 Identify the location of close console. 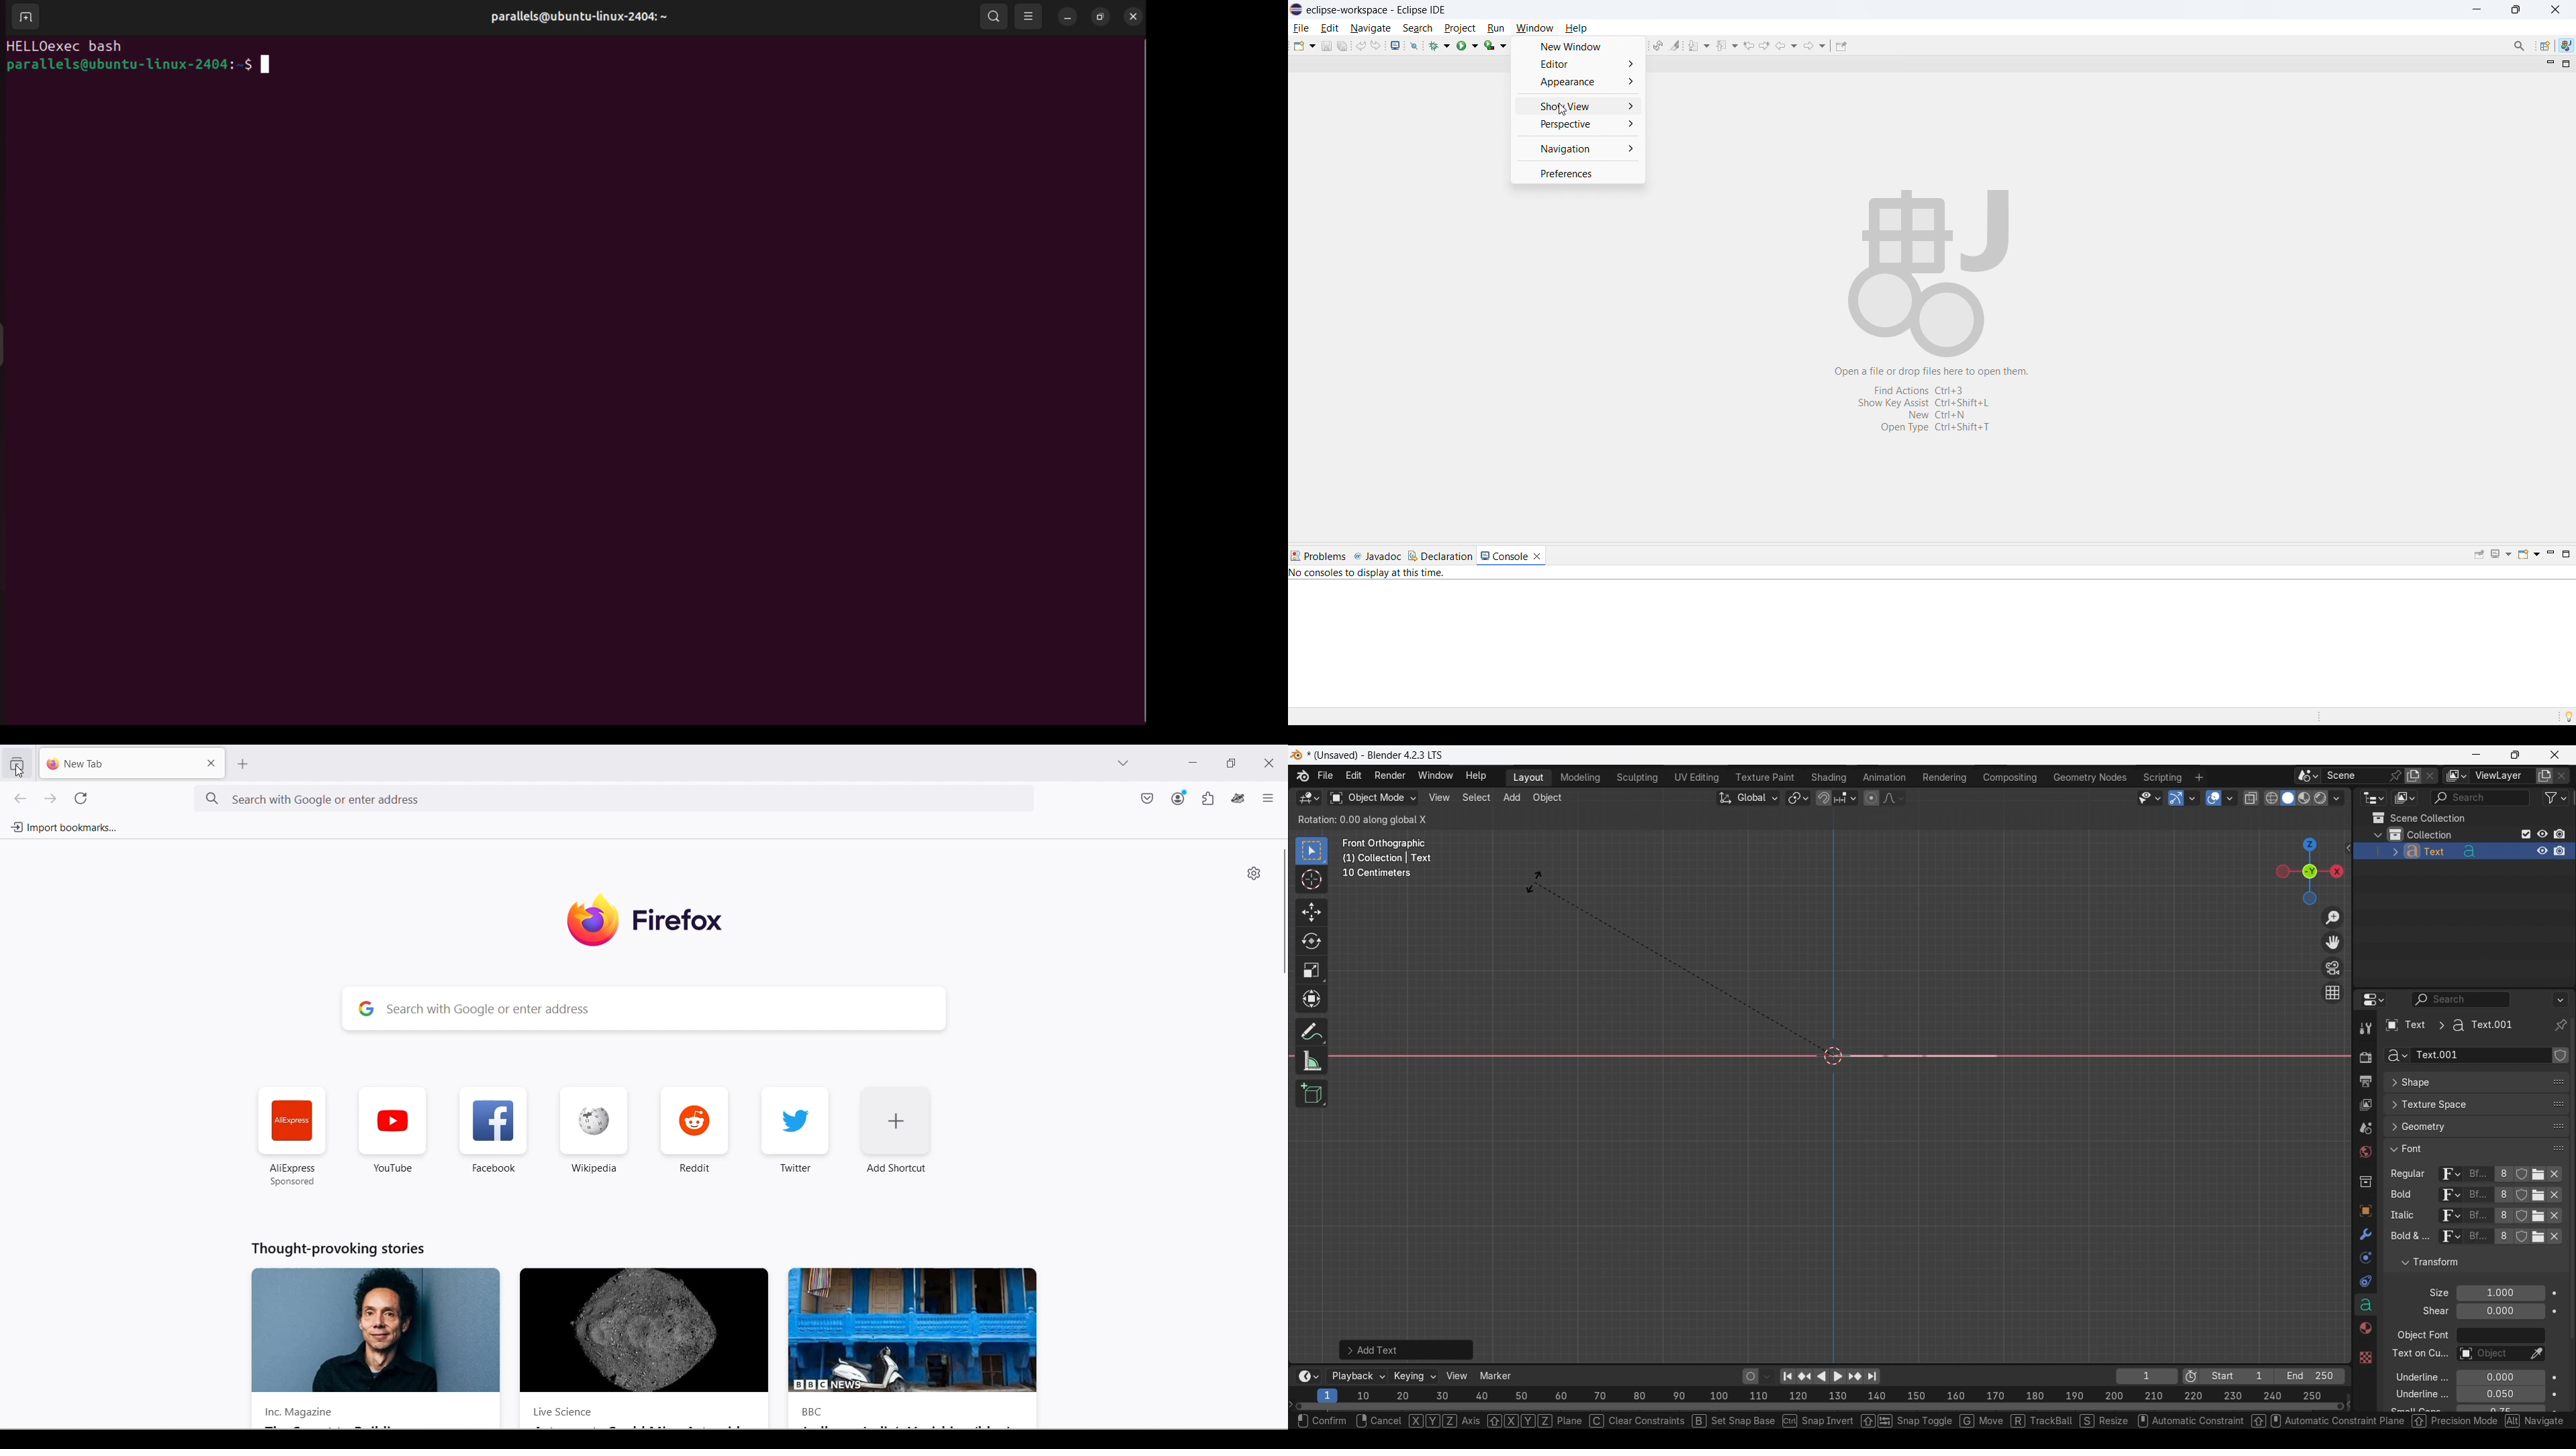
(1536, 557).